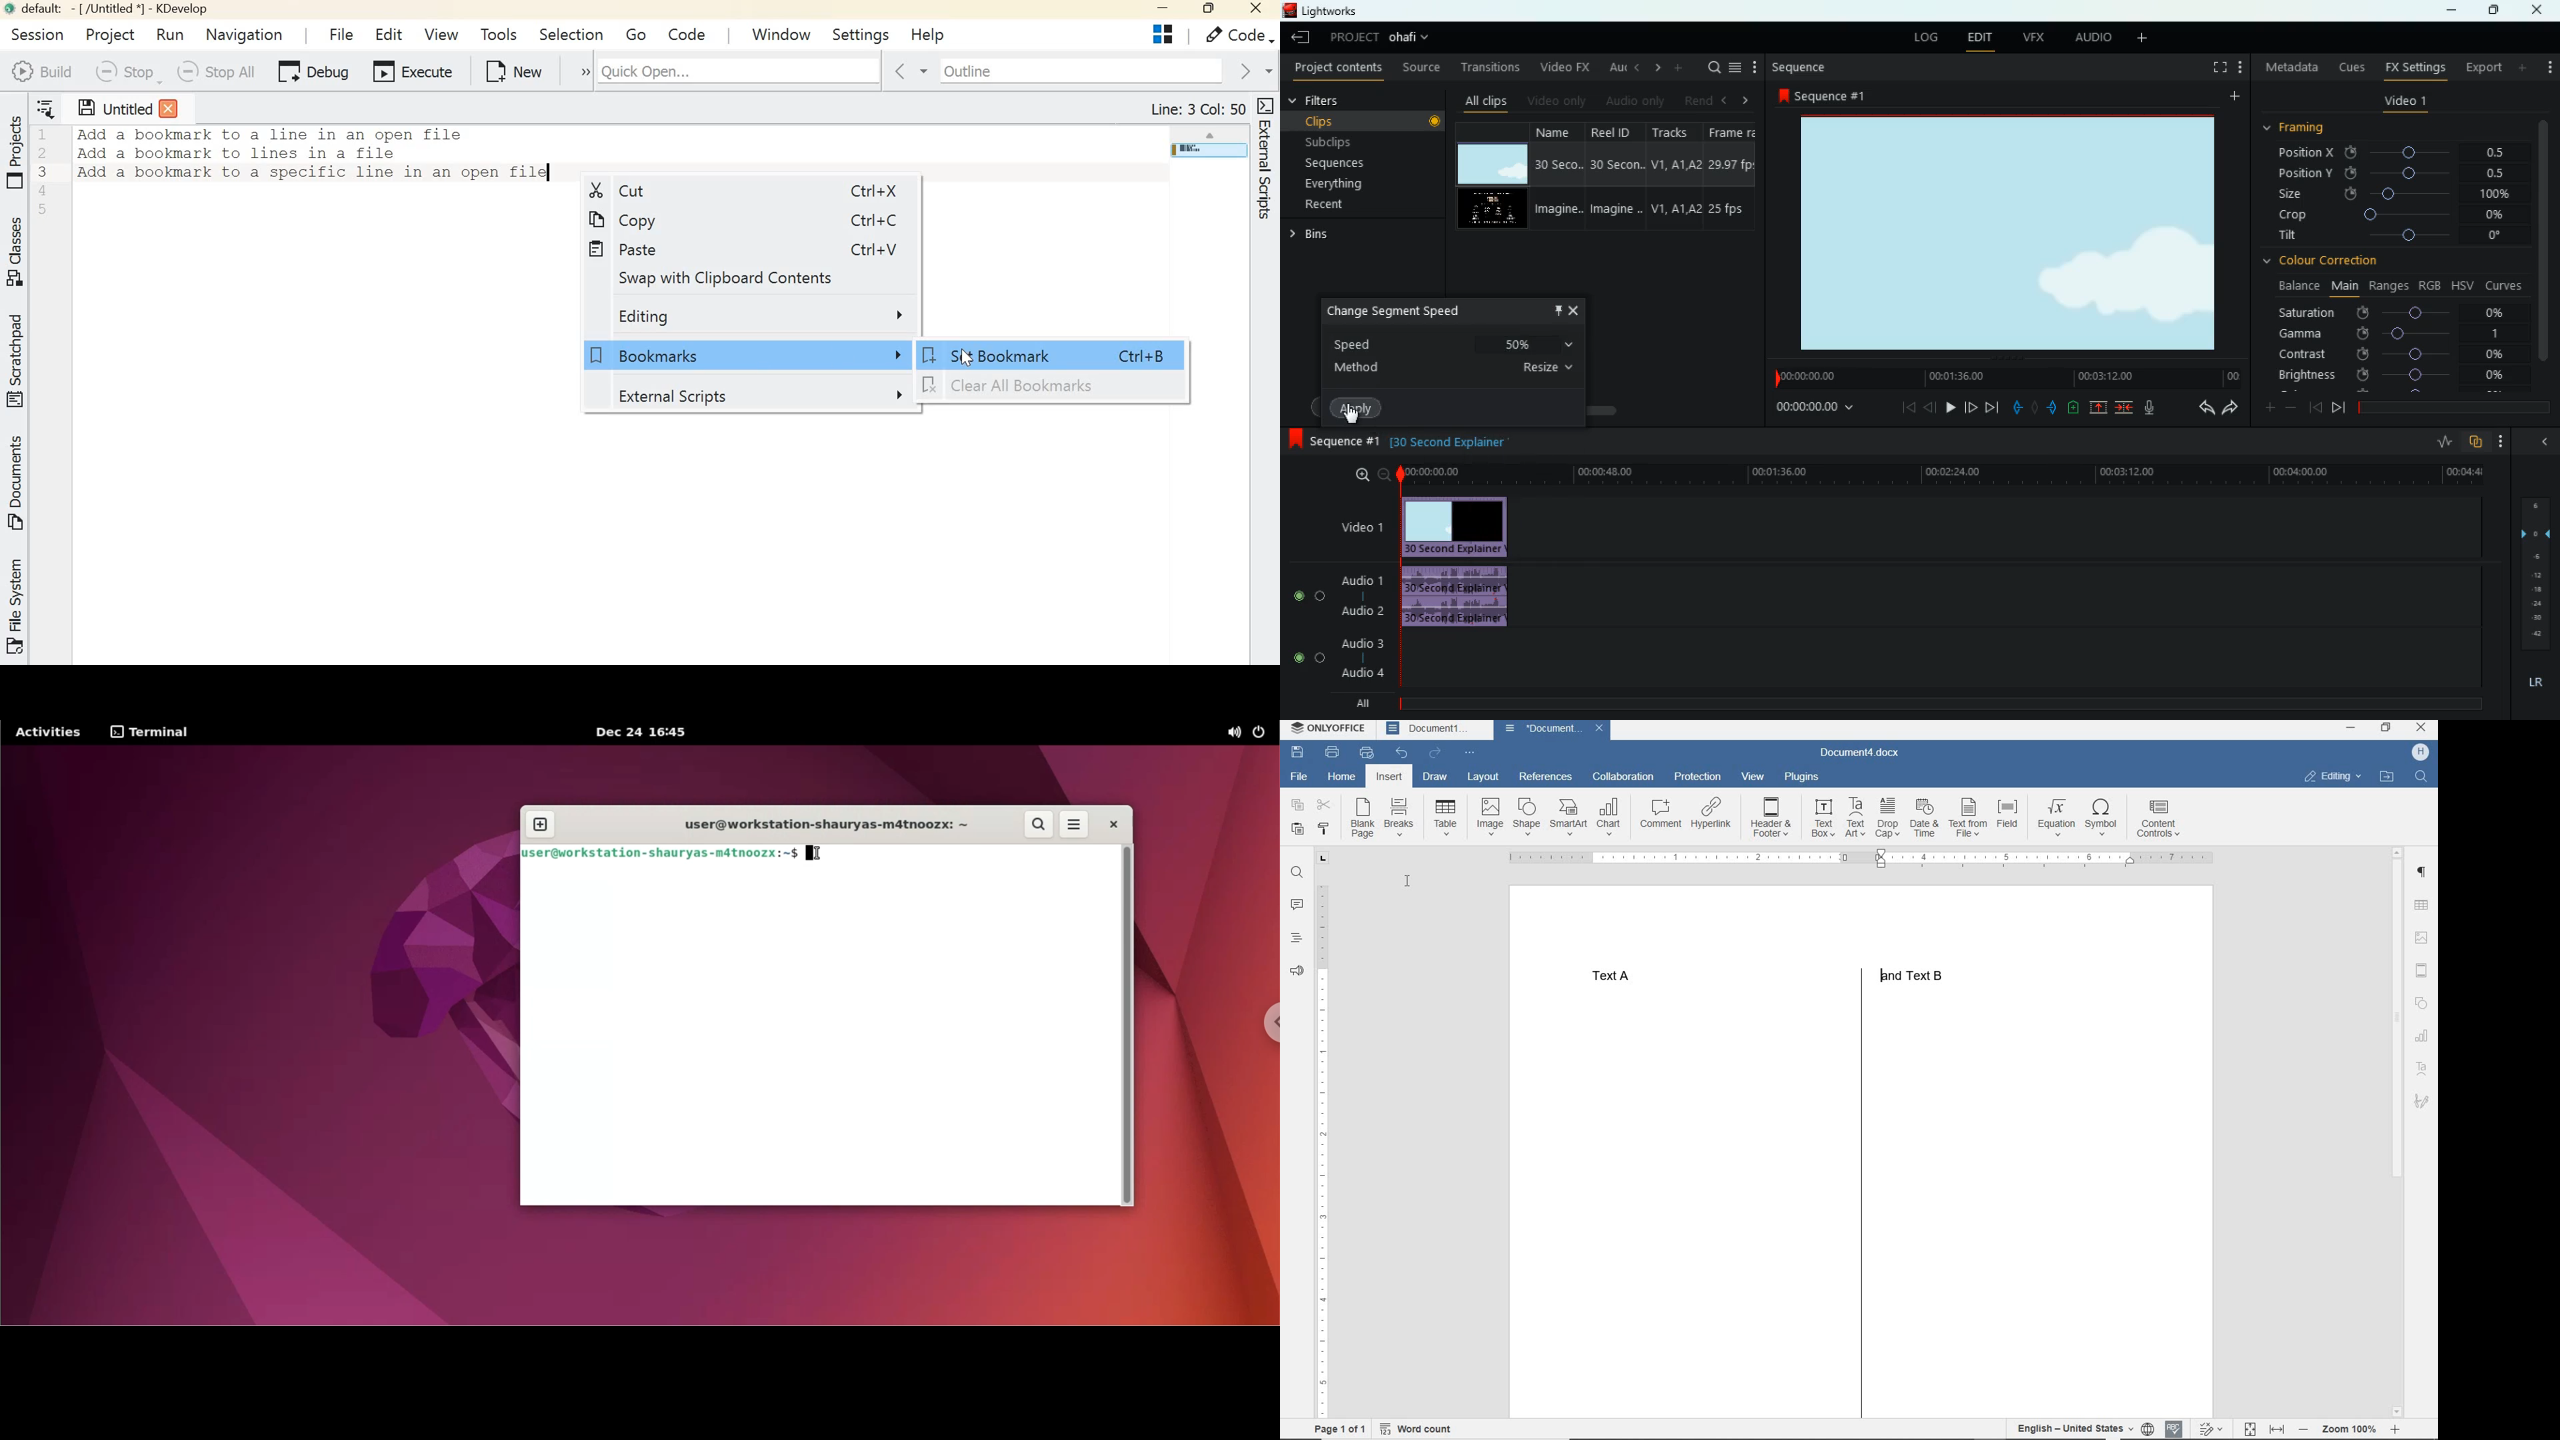  Describe the element at coordinates (2421, 939) in the screenshot. I see `IMAGE` at that location.